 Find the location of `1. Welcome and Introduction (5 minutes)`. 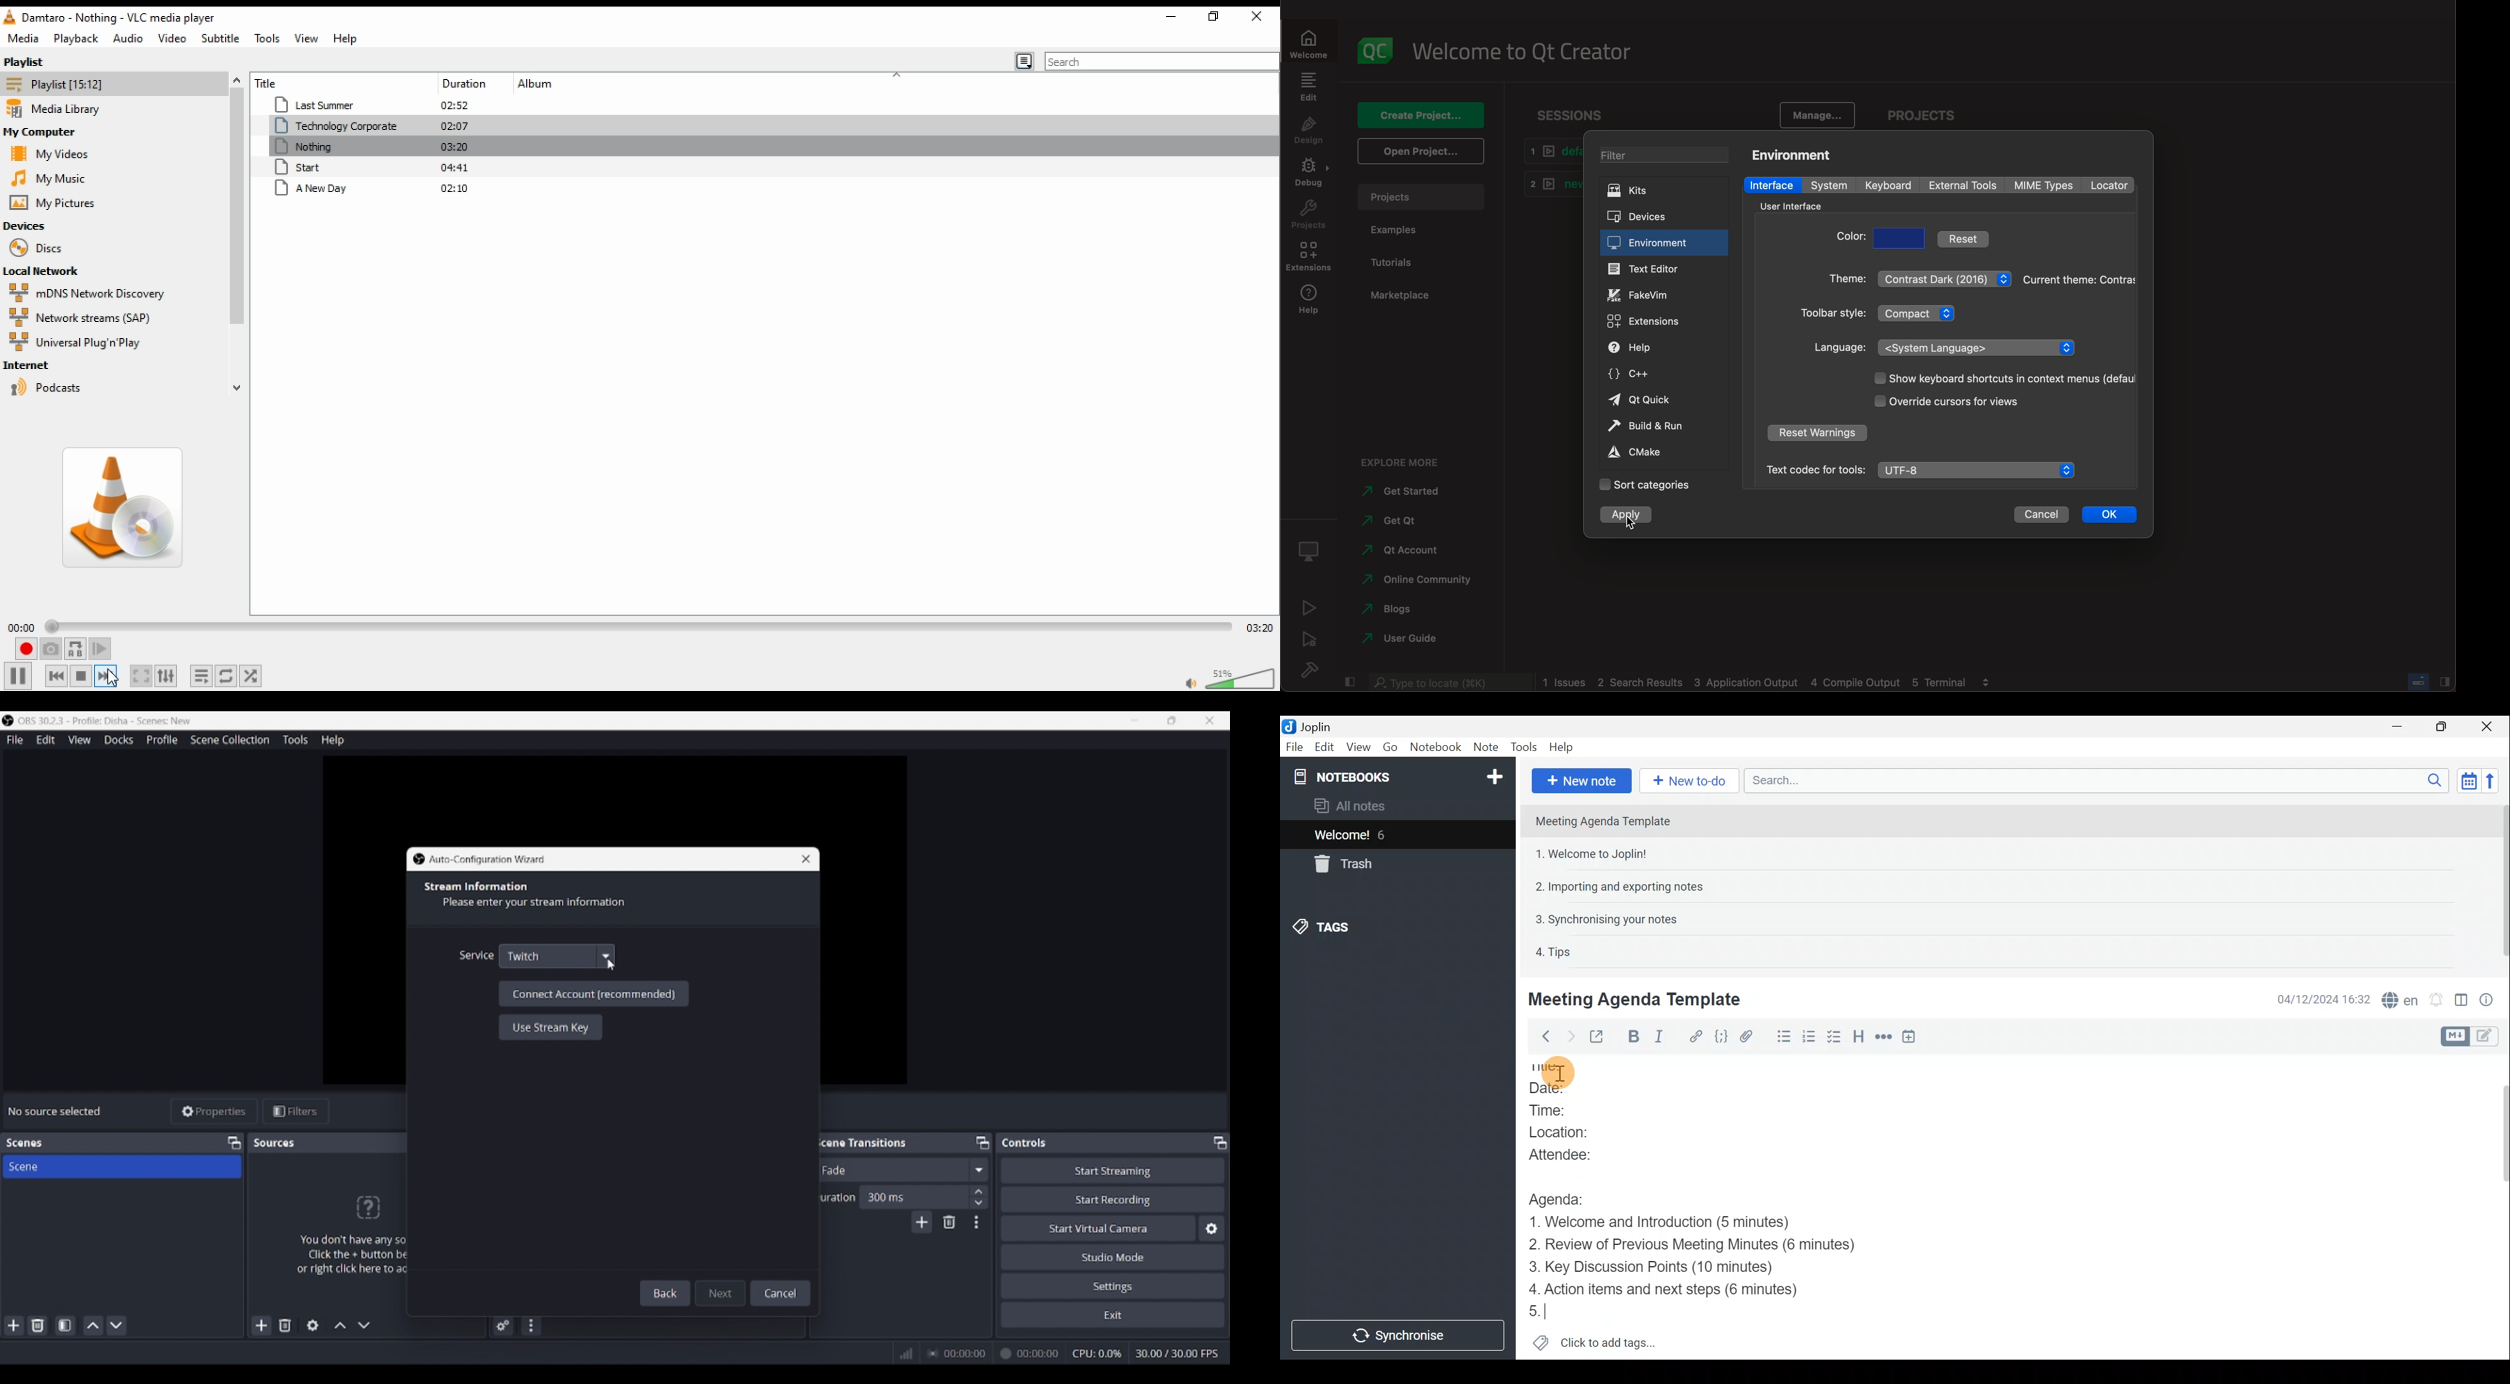

1. Welcome and Introduction (5 minutes) is located at coordinates (1680, 1223).